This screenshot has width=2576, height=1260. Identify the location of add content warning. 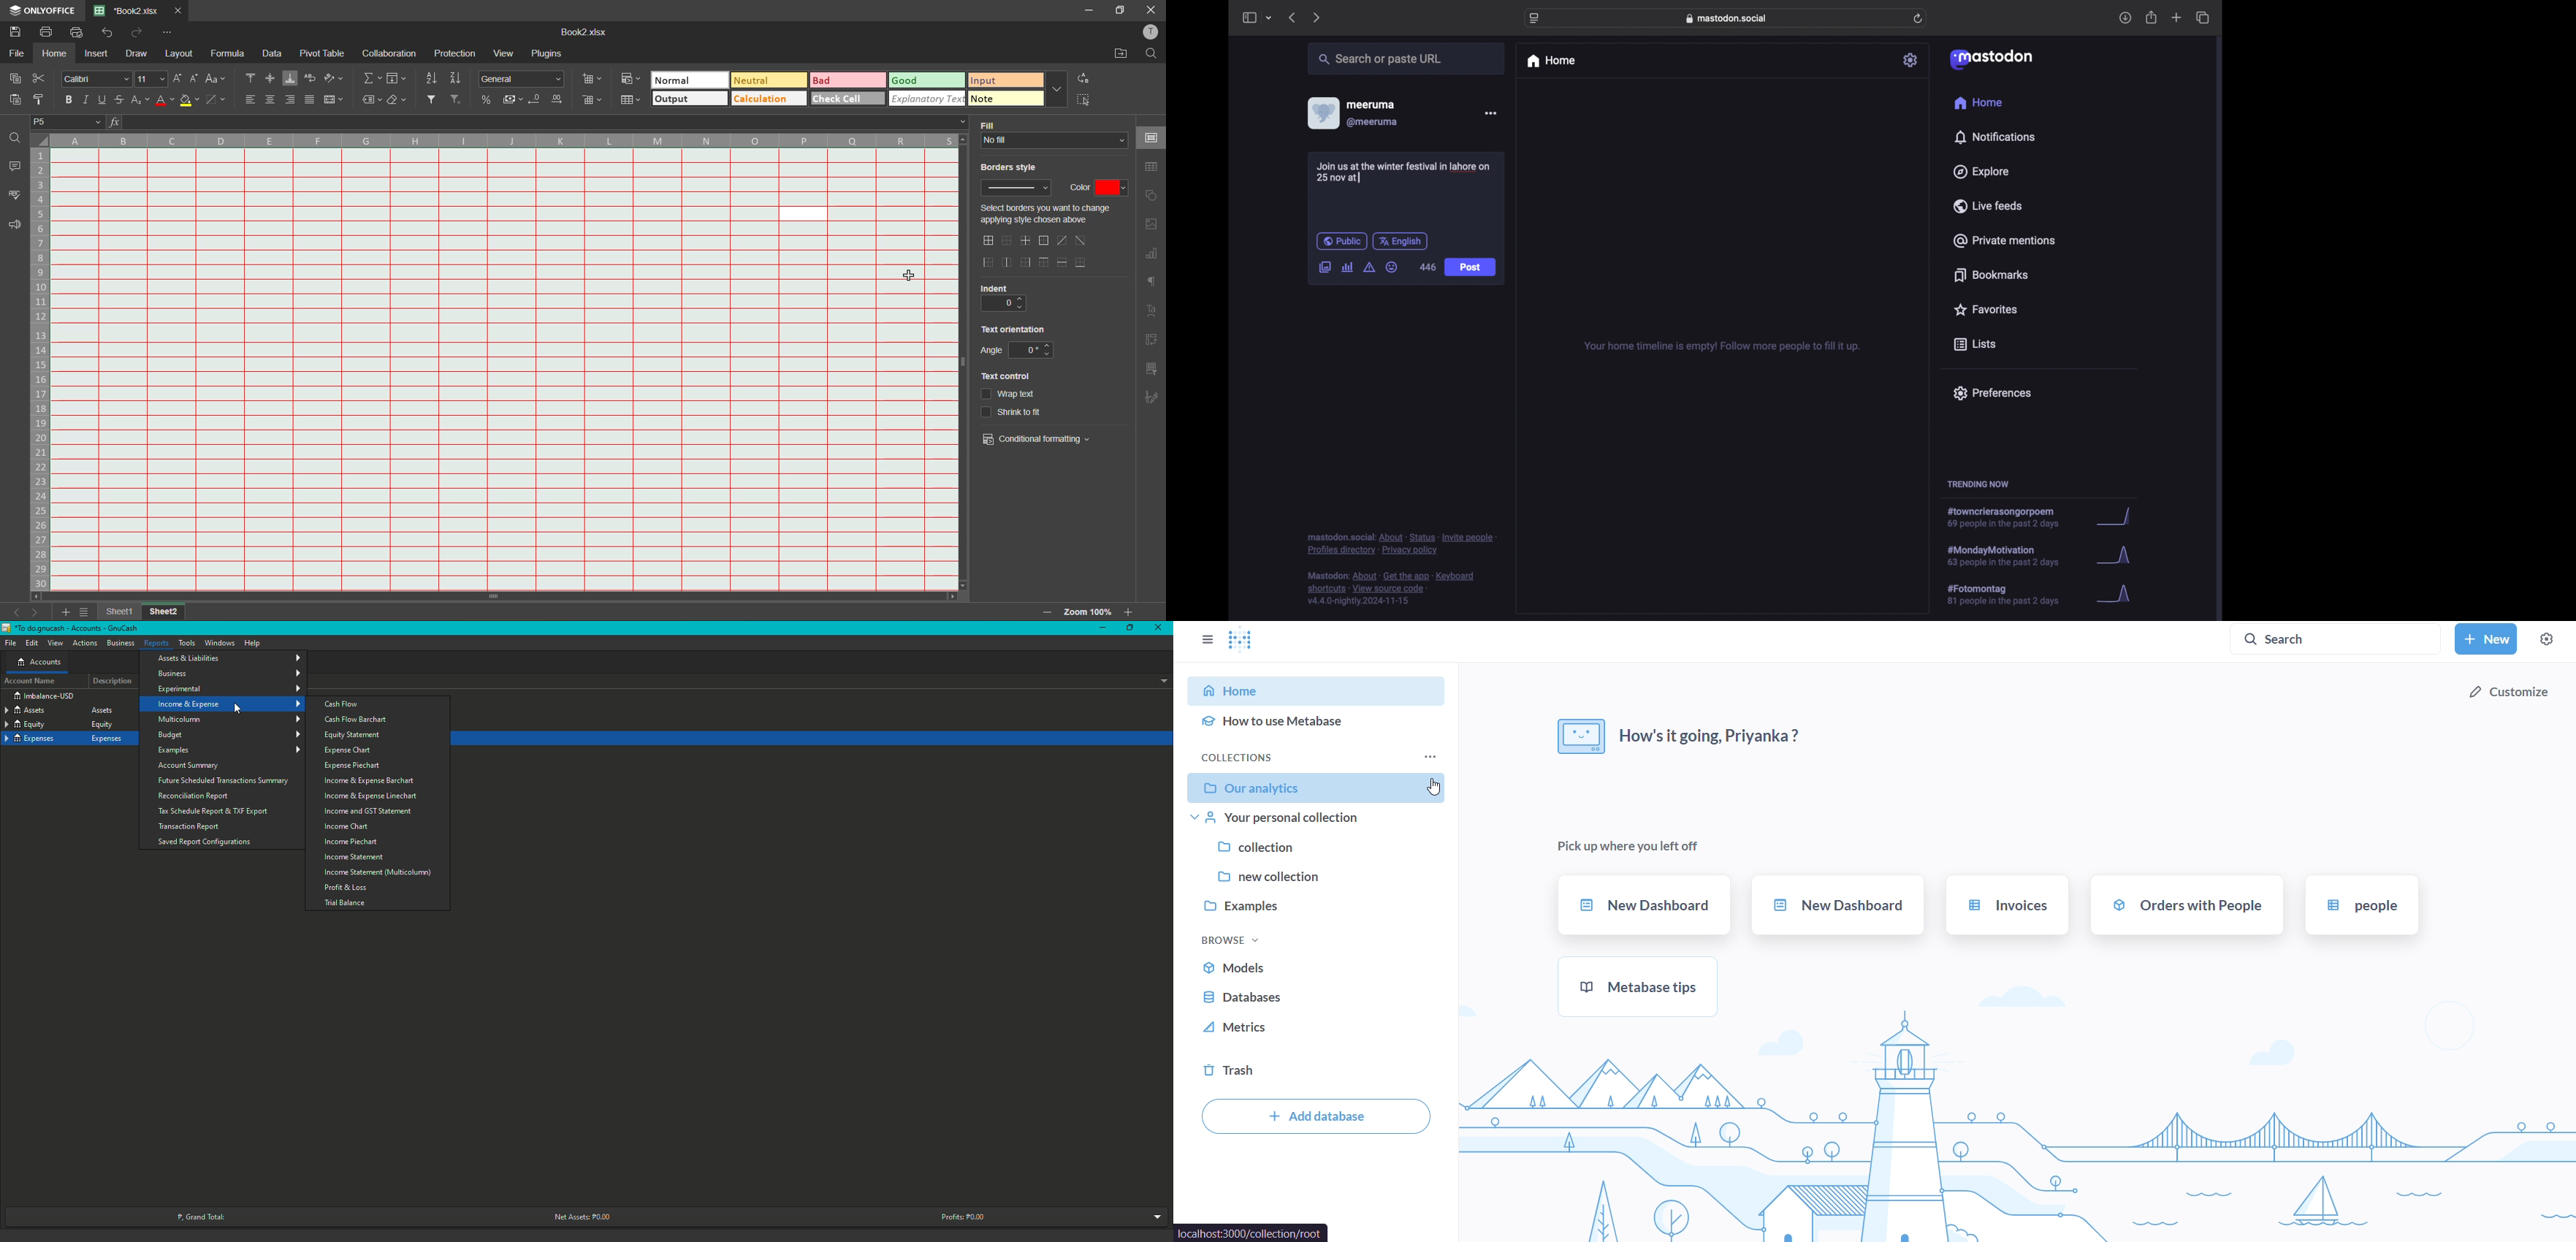
(1369, 267).